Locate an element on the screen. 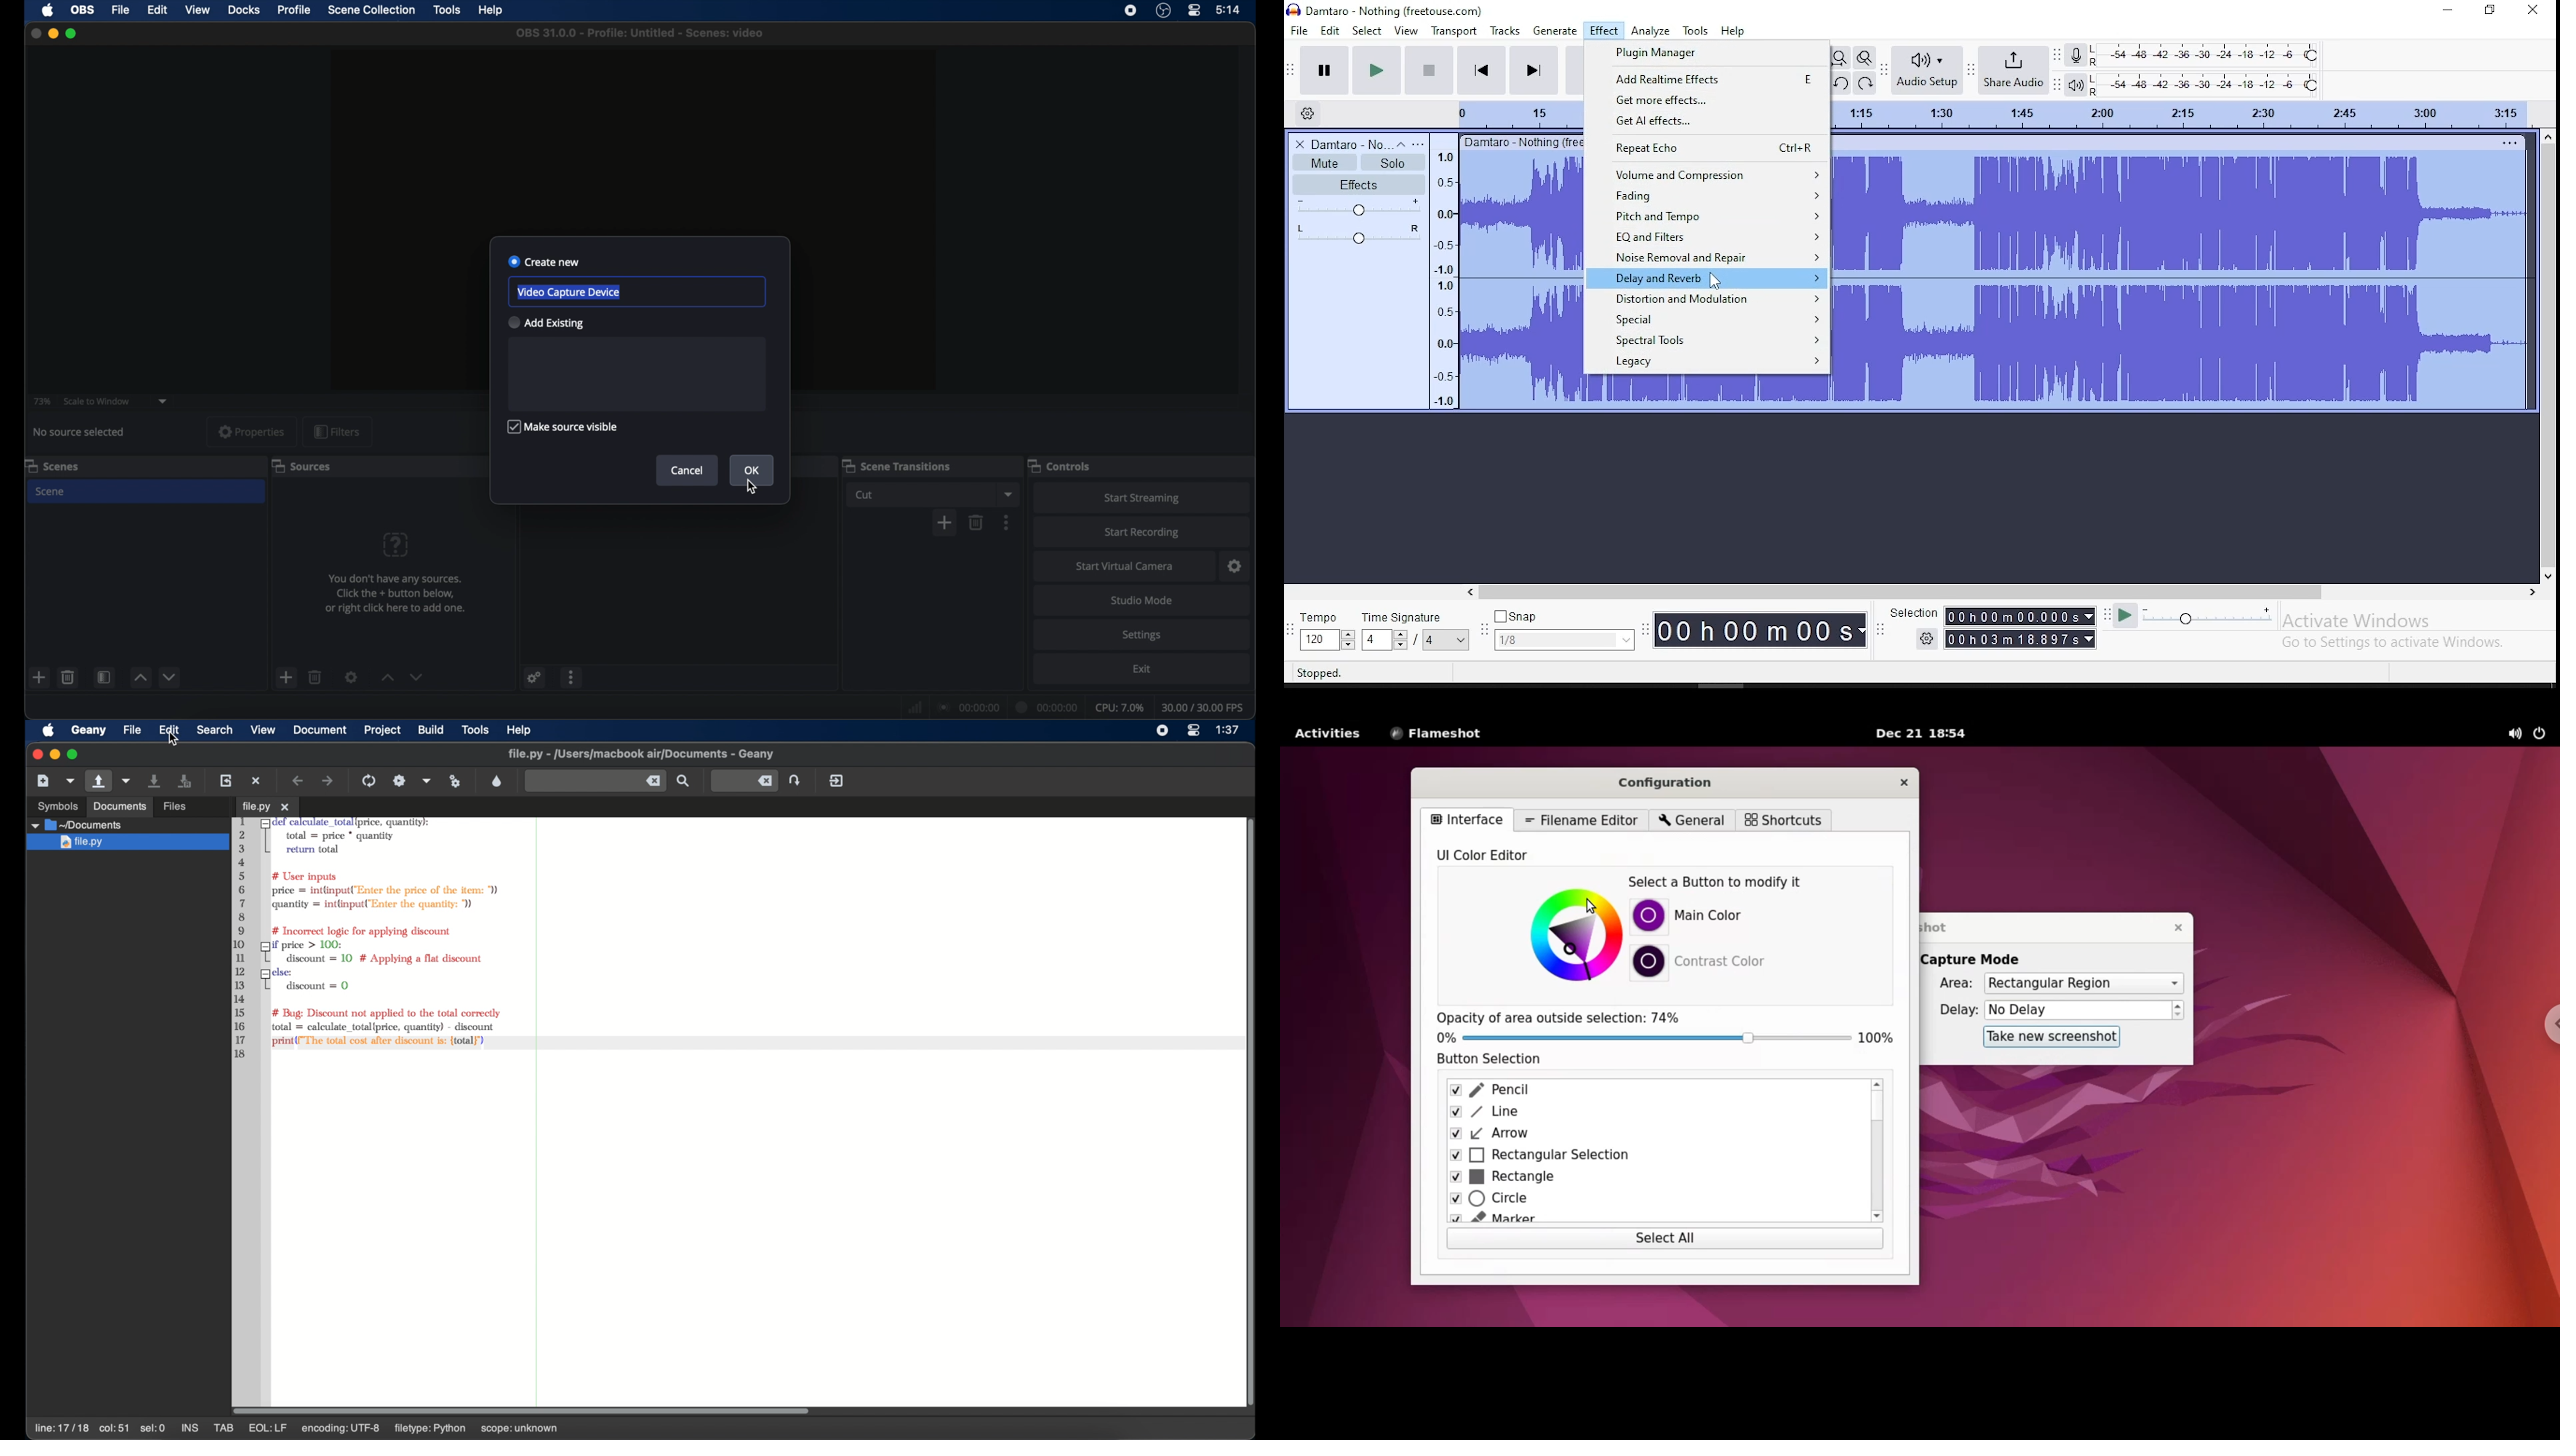 The image size is (2576, 1456). create new is located at coordinates (544, 262).